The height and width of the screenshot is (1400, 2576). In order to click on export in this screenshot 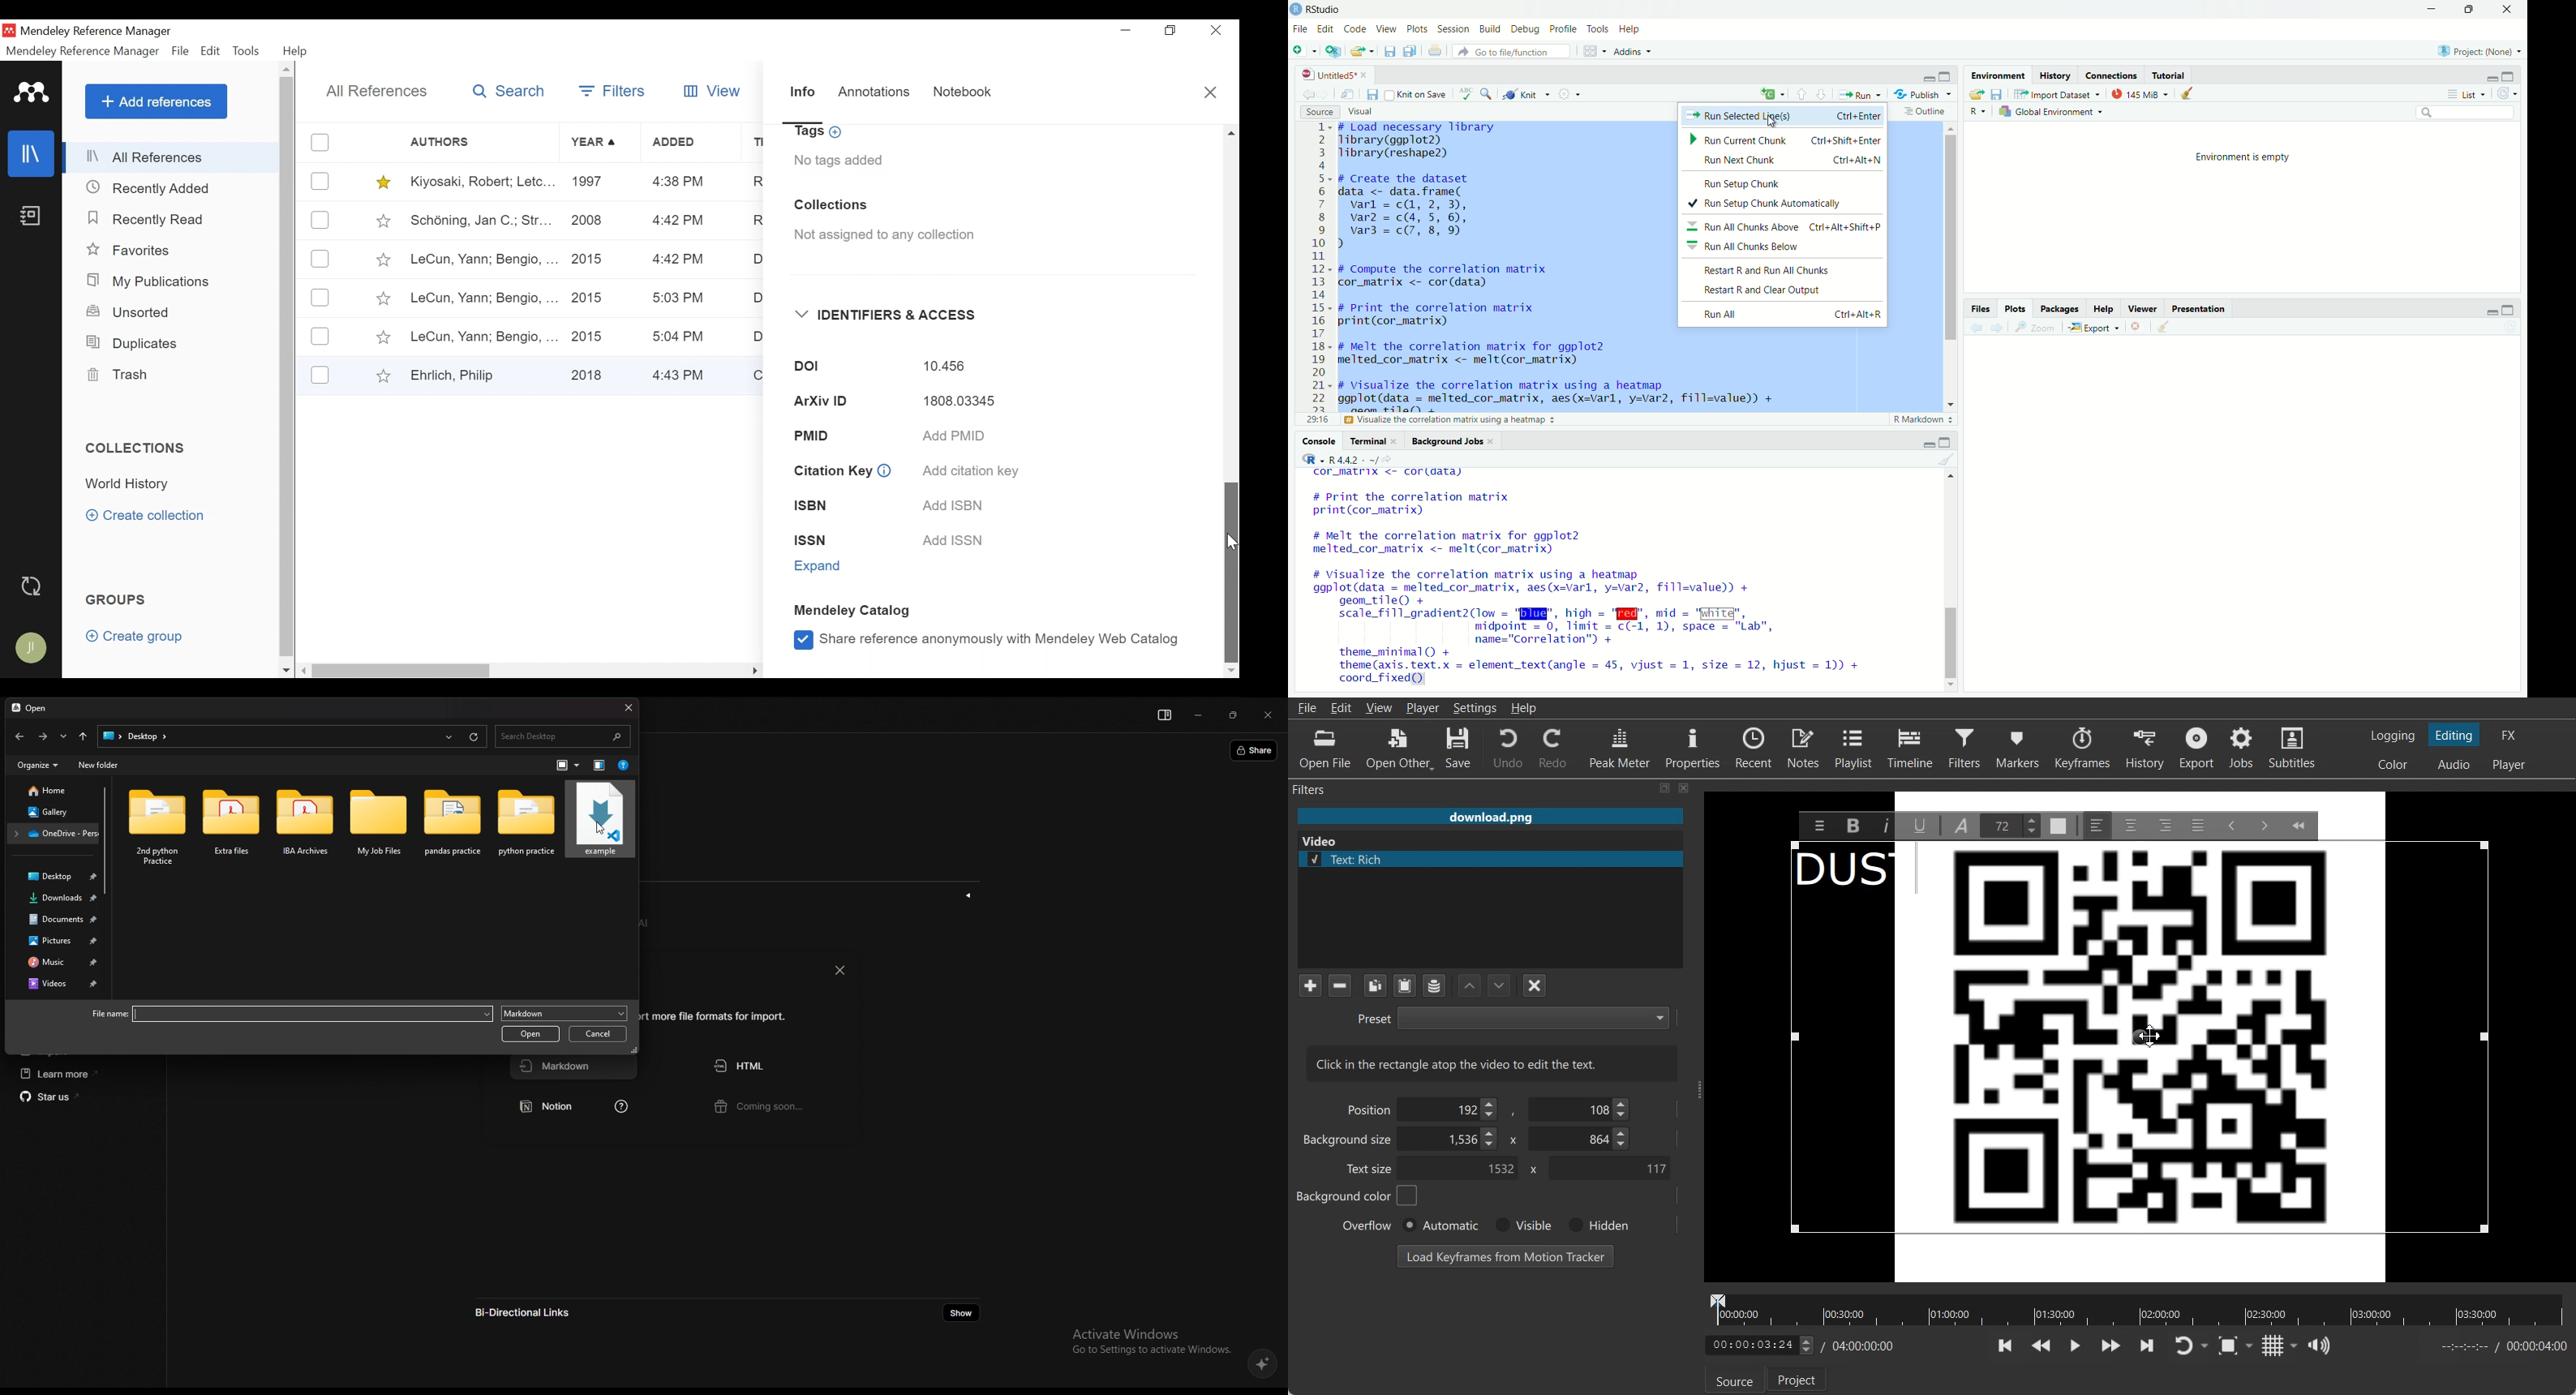, I will do `click(2095, 327)`.